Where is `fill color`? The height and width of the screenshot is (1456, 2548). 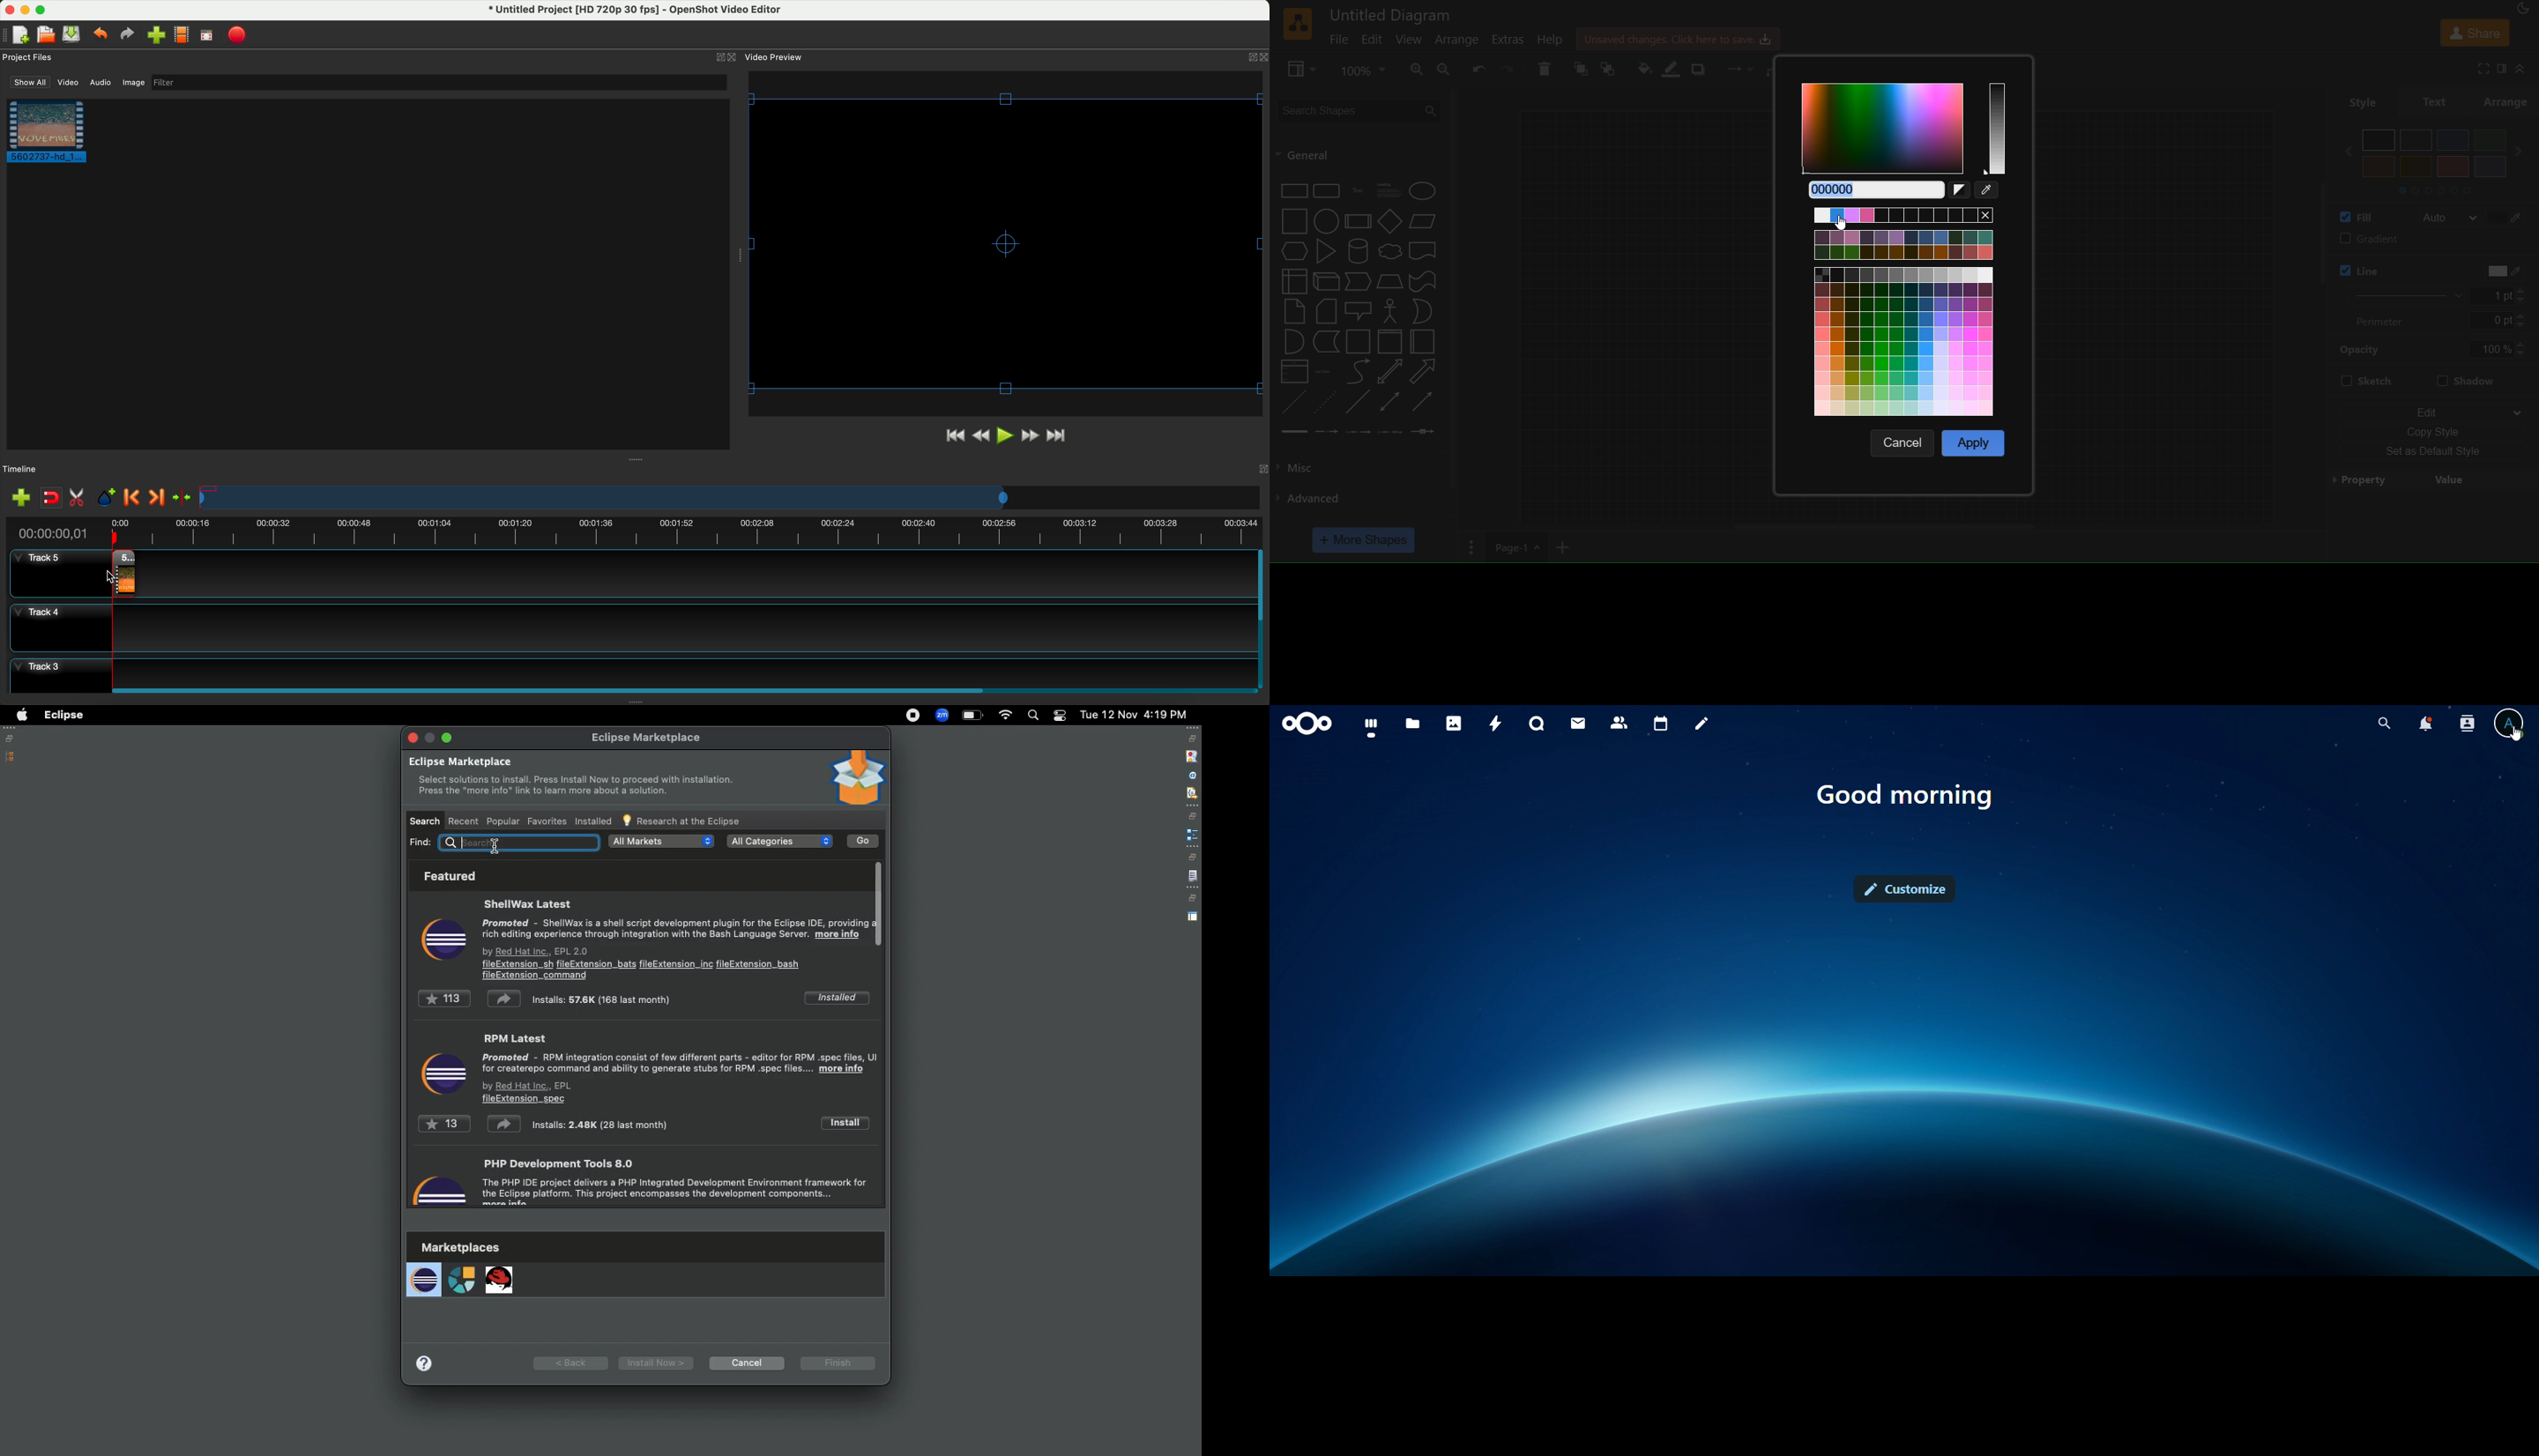
fill color is located at coordinates (2353, 216).